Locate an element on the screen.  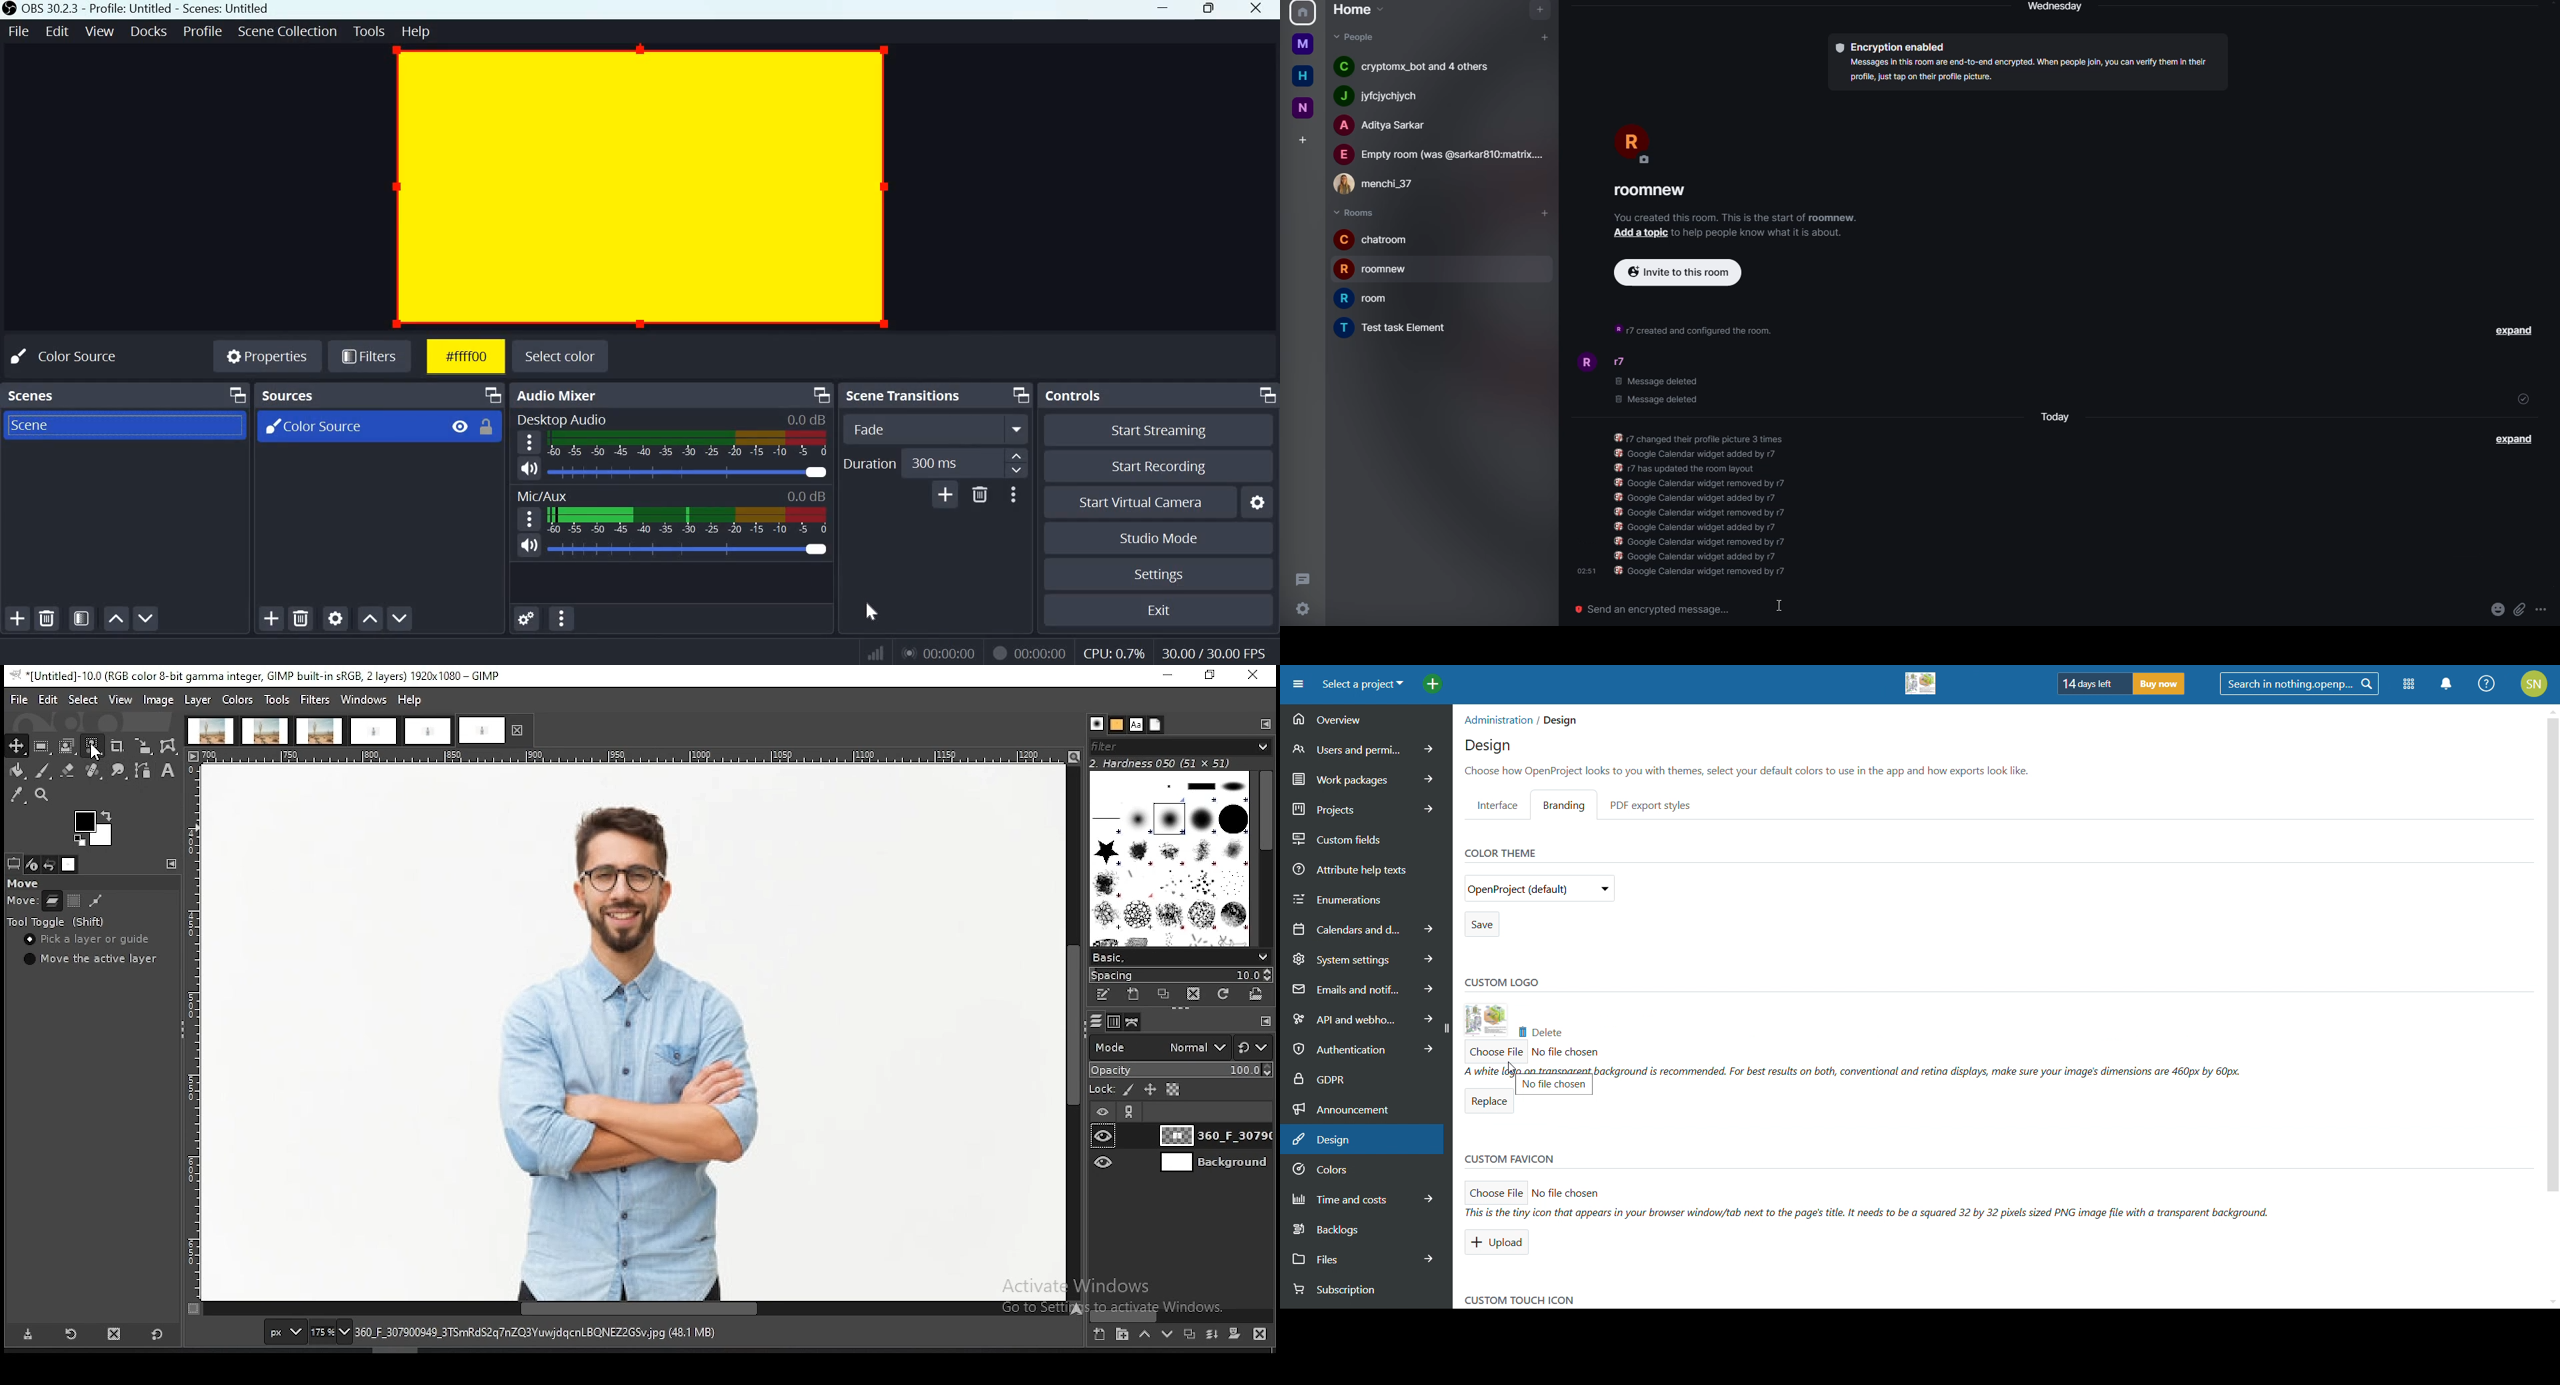
Transition Type Dropdown is located at coordinates (936, 429).